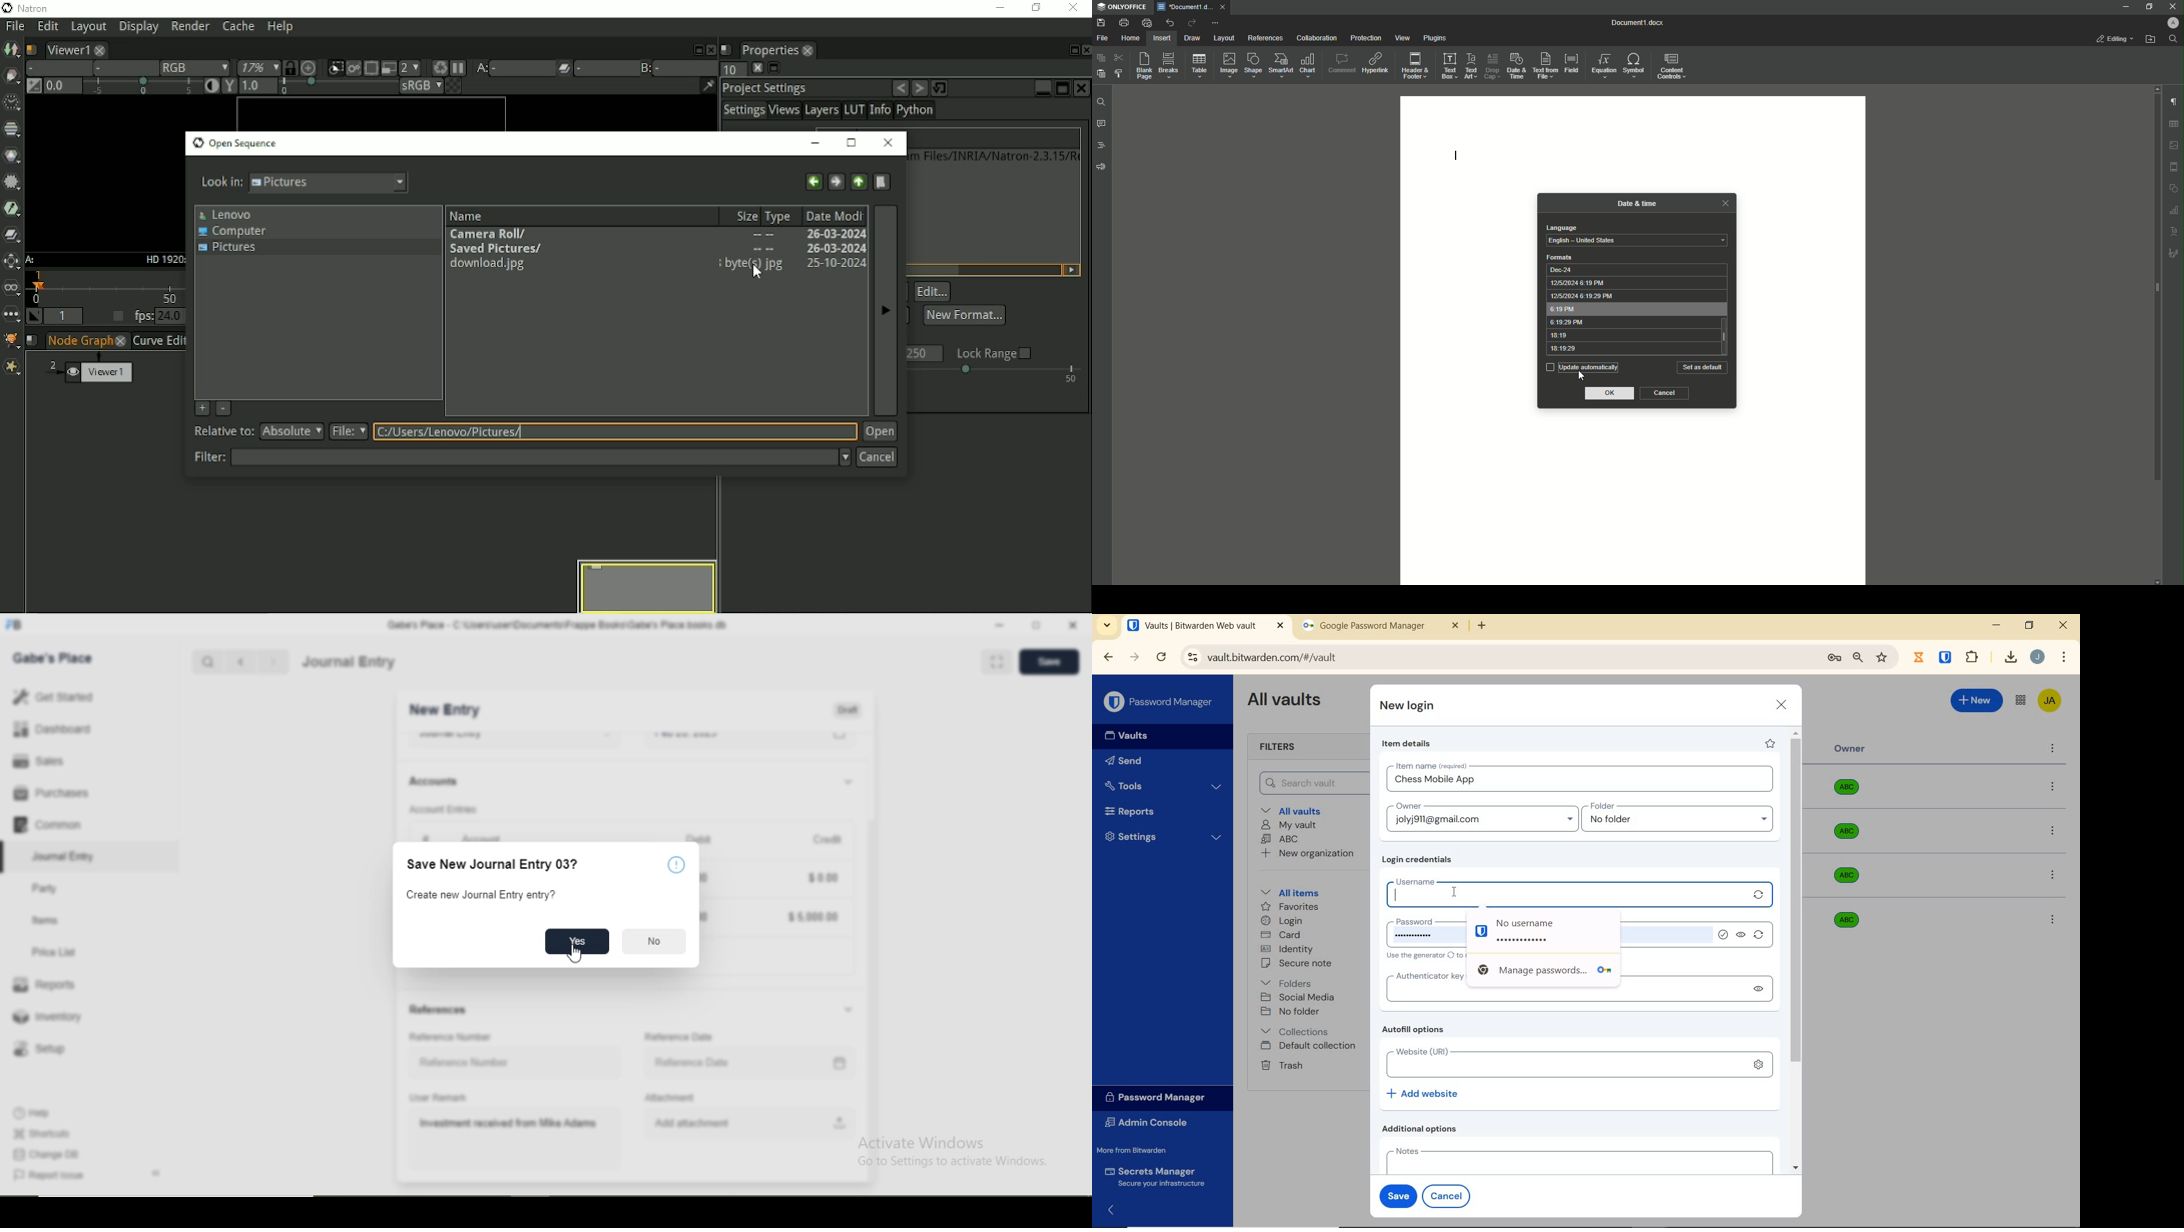 The height and width of the screenshot is (1232, 2184). I want to click on Minimize, so click(997, 7).